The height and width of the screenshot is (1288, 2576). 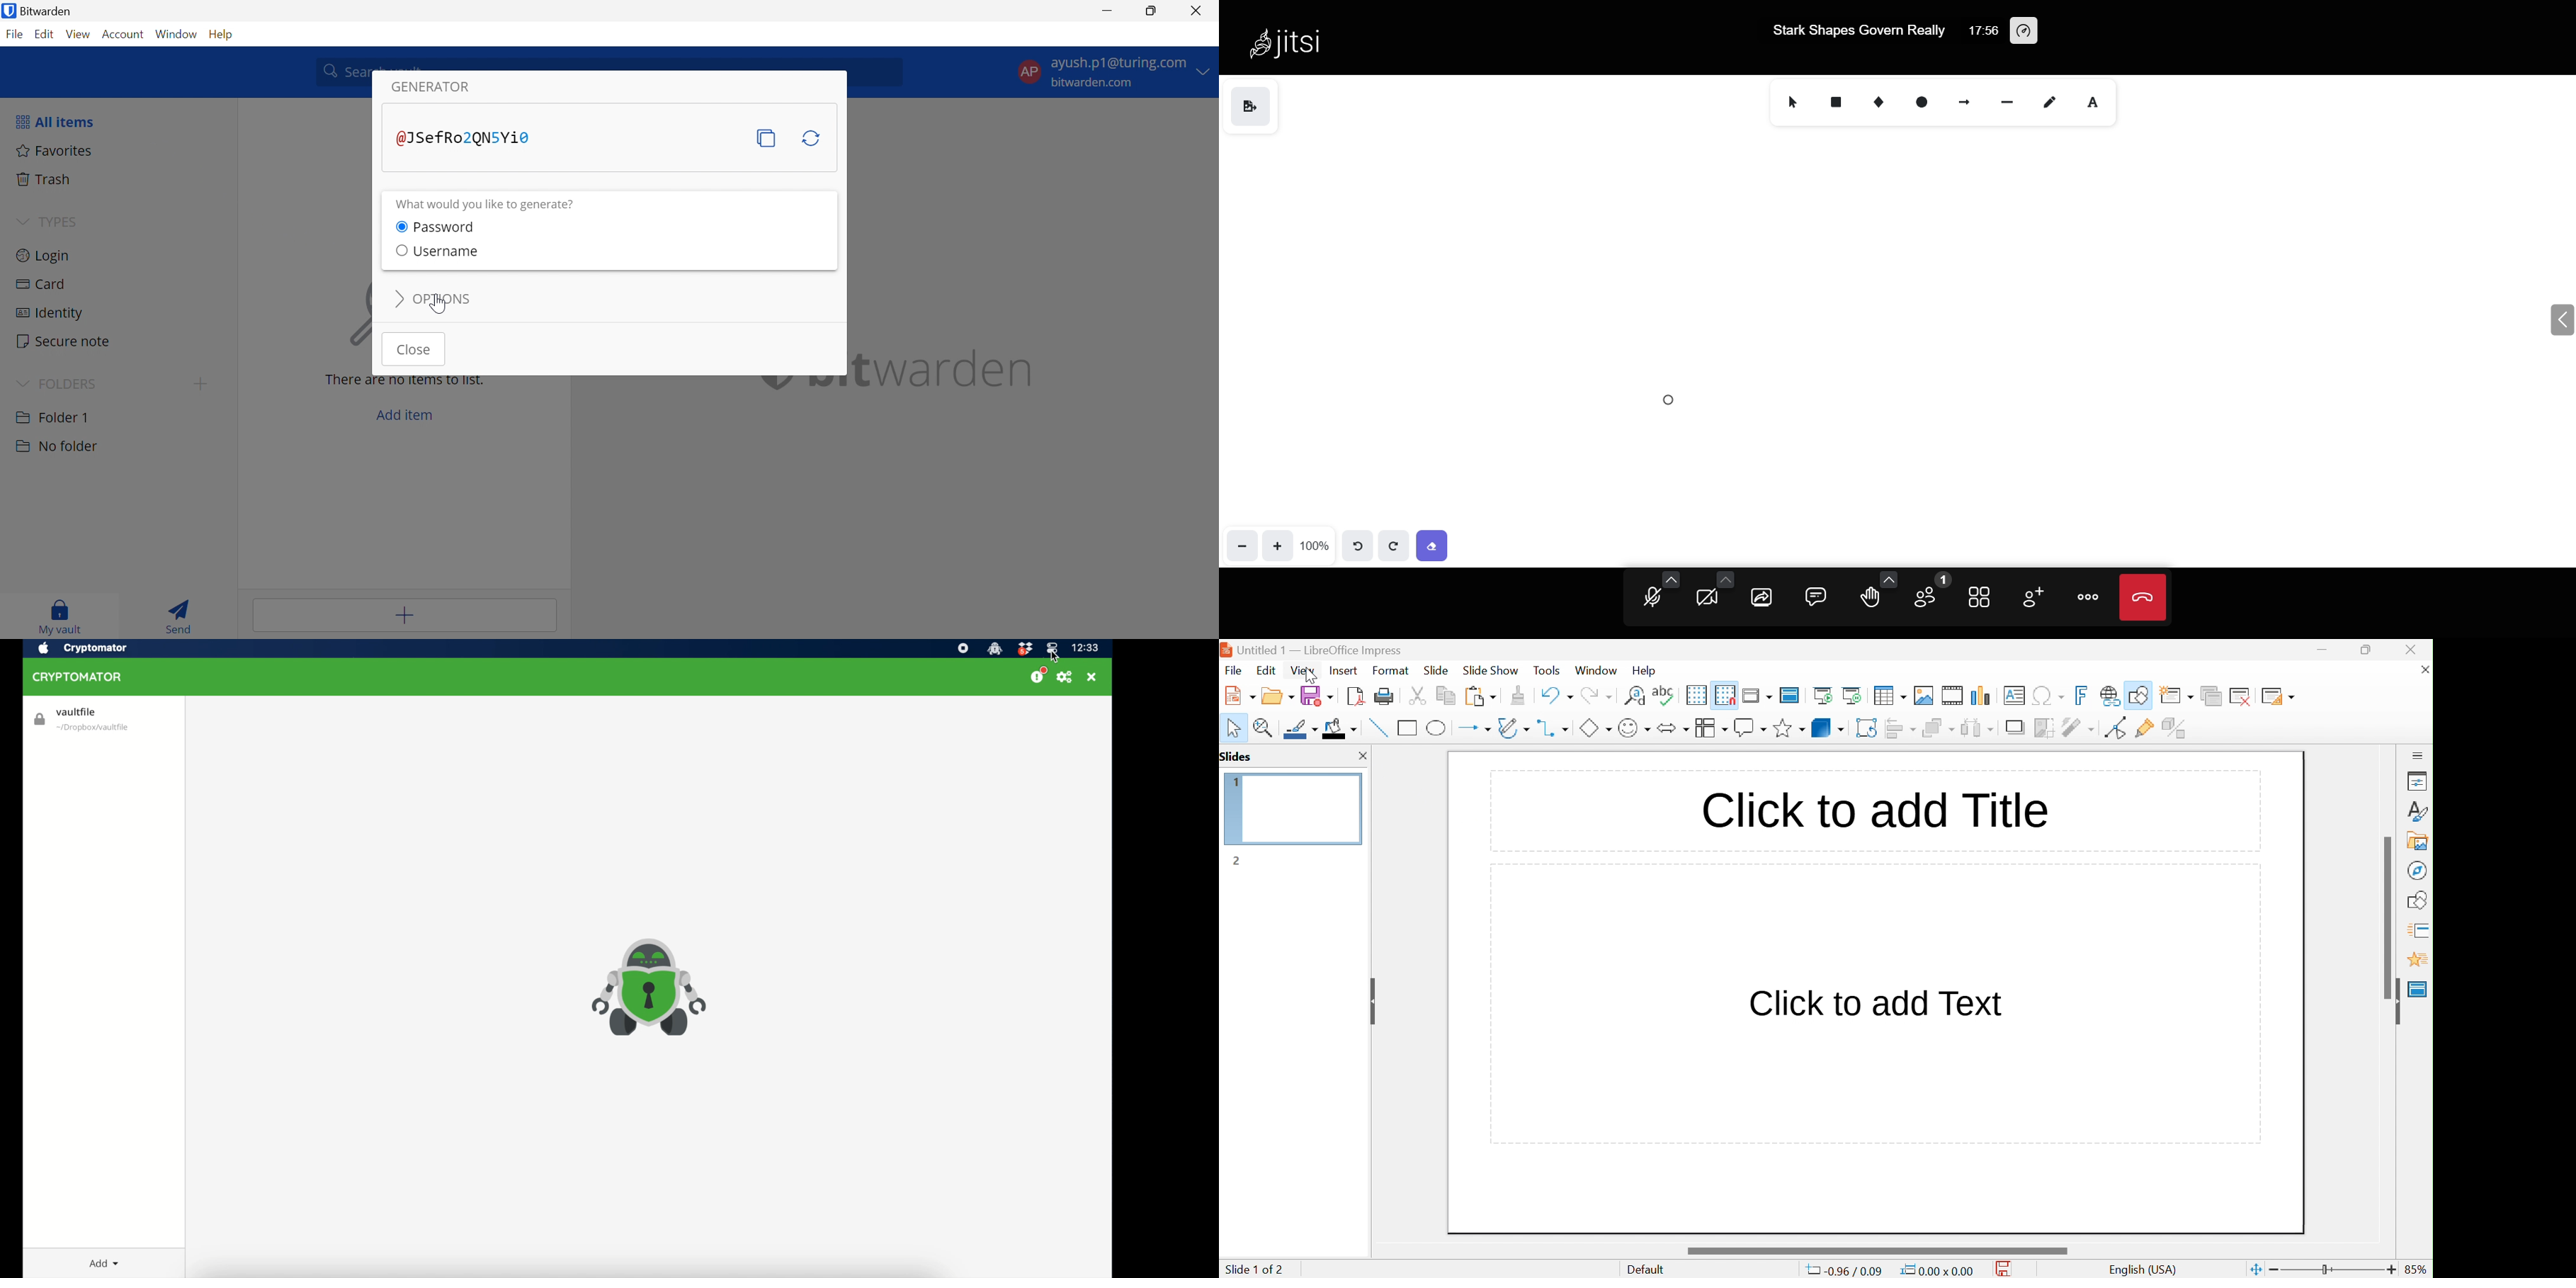 I want to click on filter, so click(x=2080, y=727).